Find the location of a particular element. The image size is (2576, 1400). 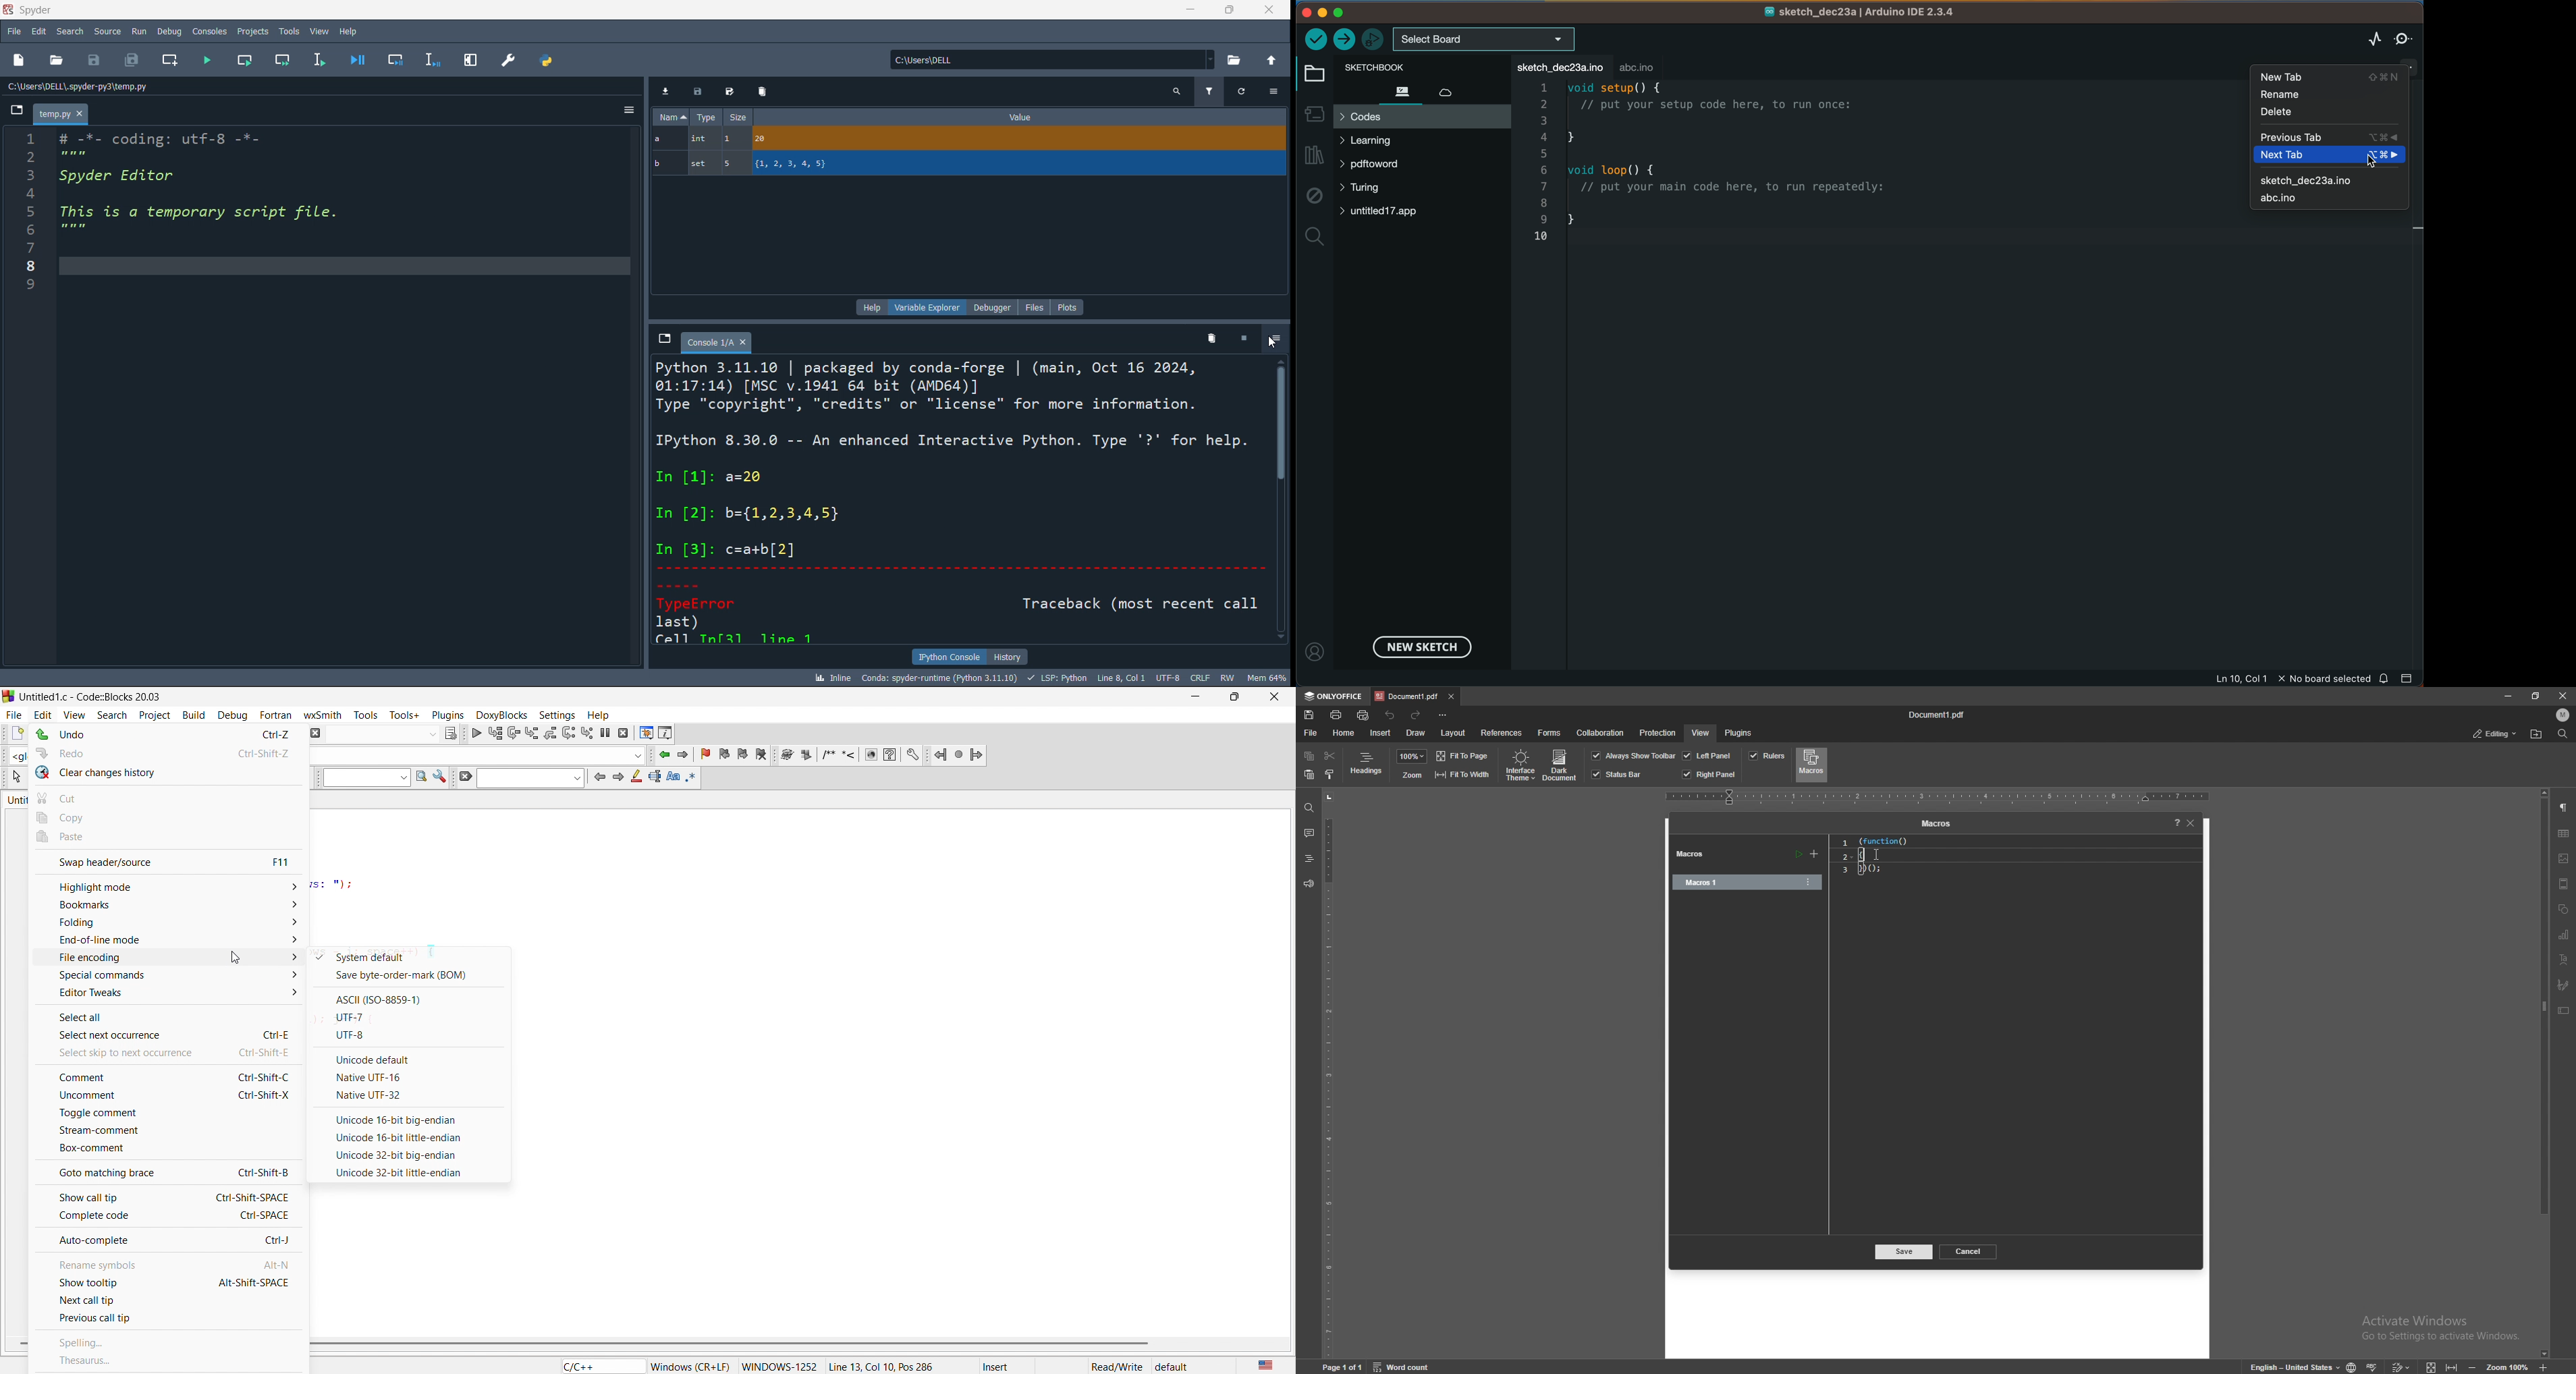

options is located at coordinates (627, 112).